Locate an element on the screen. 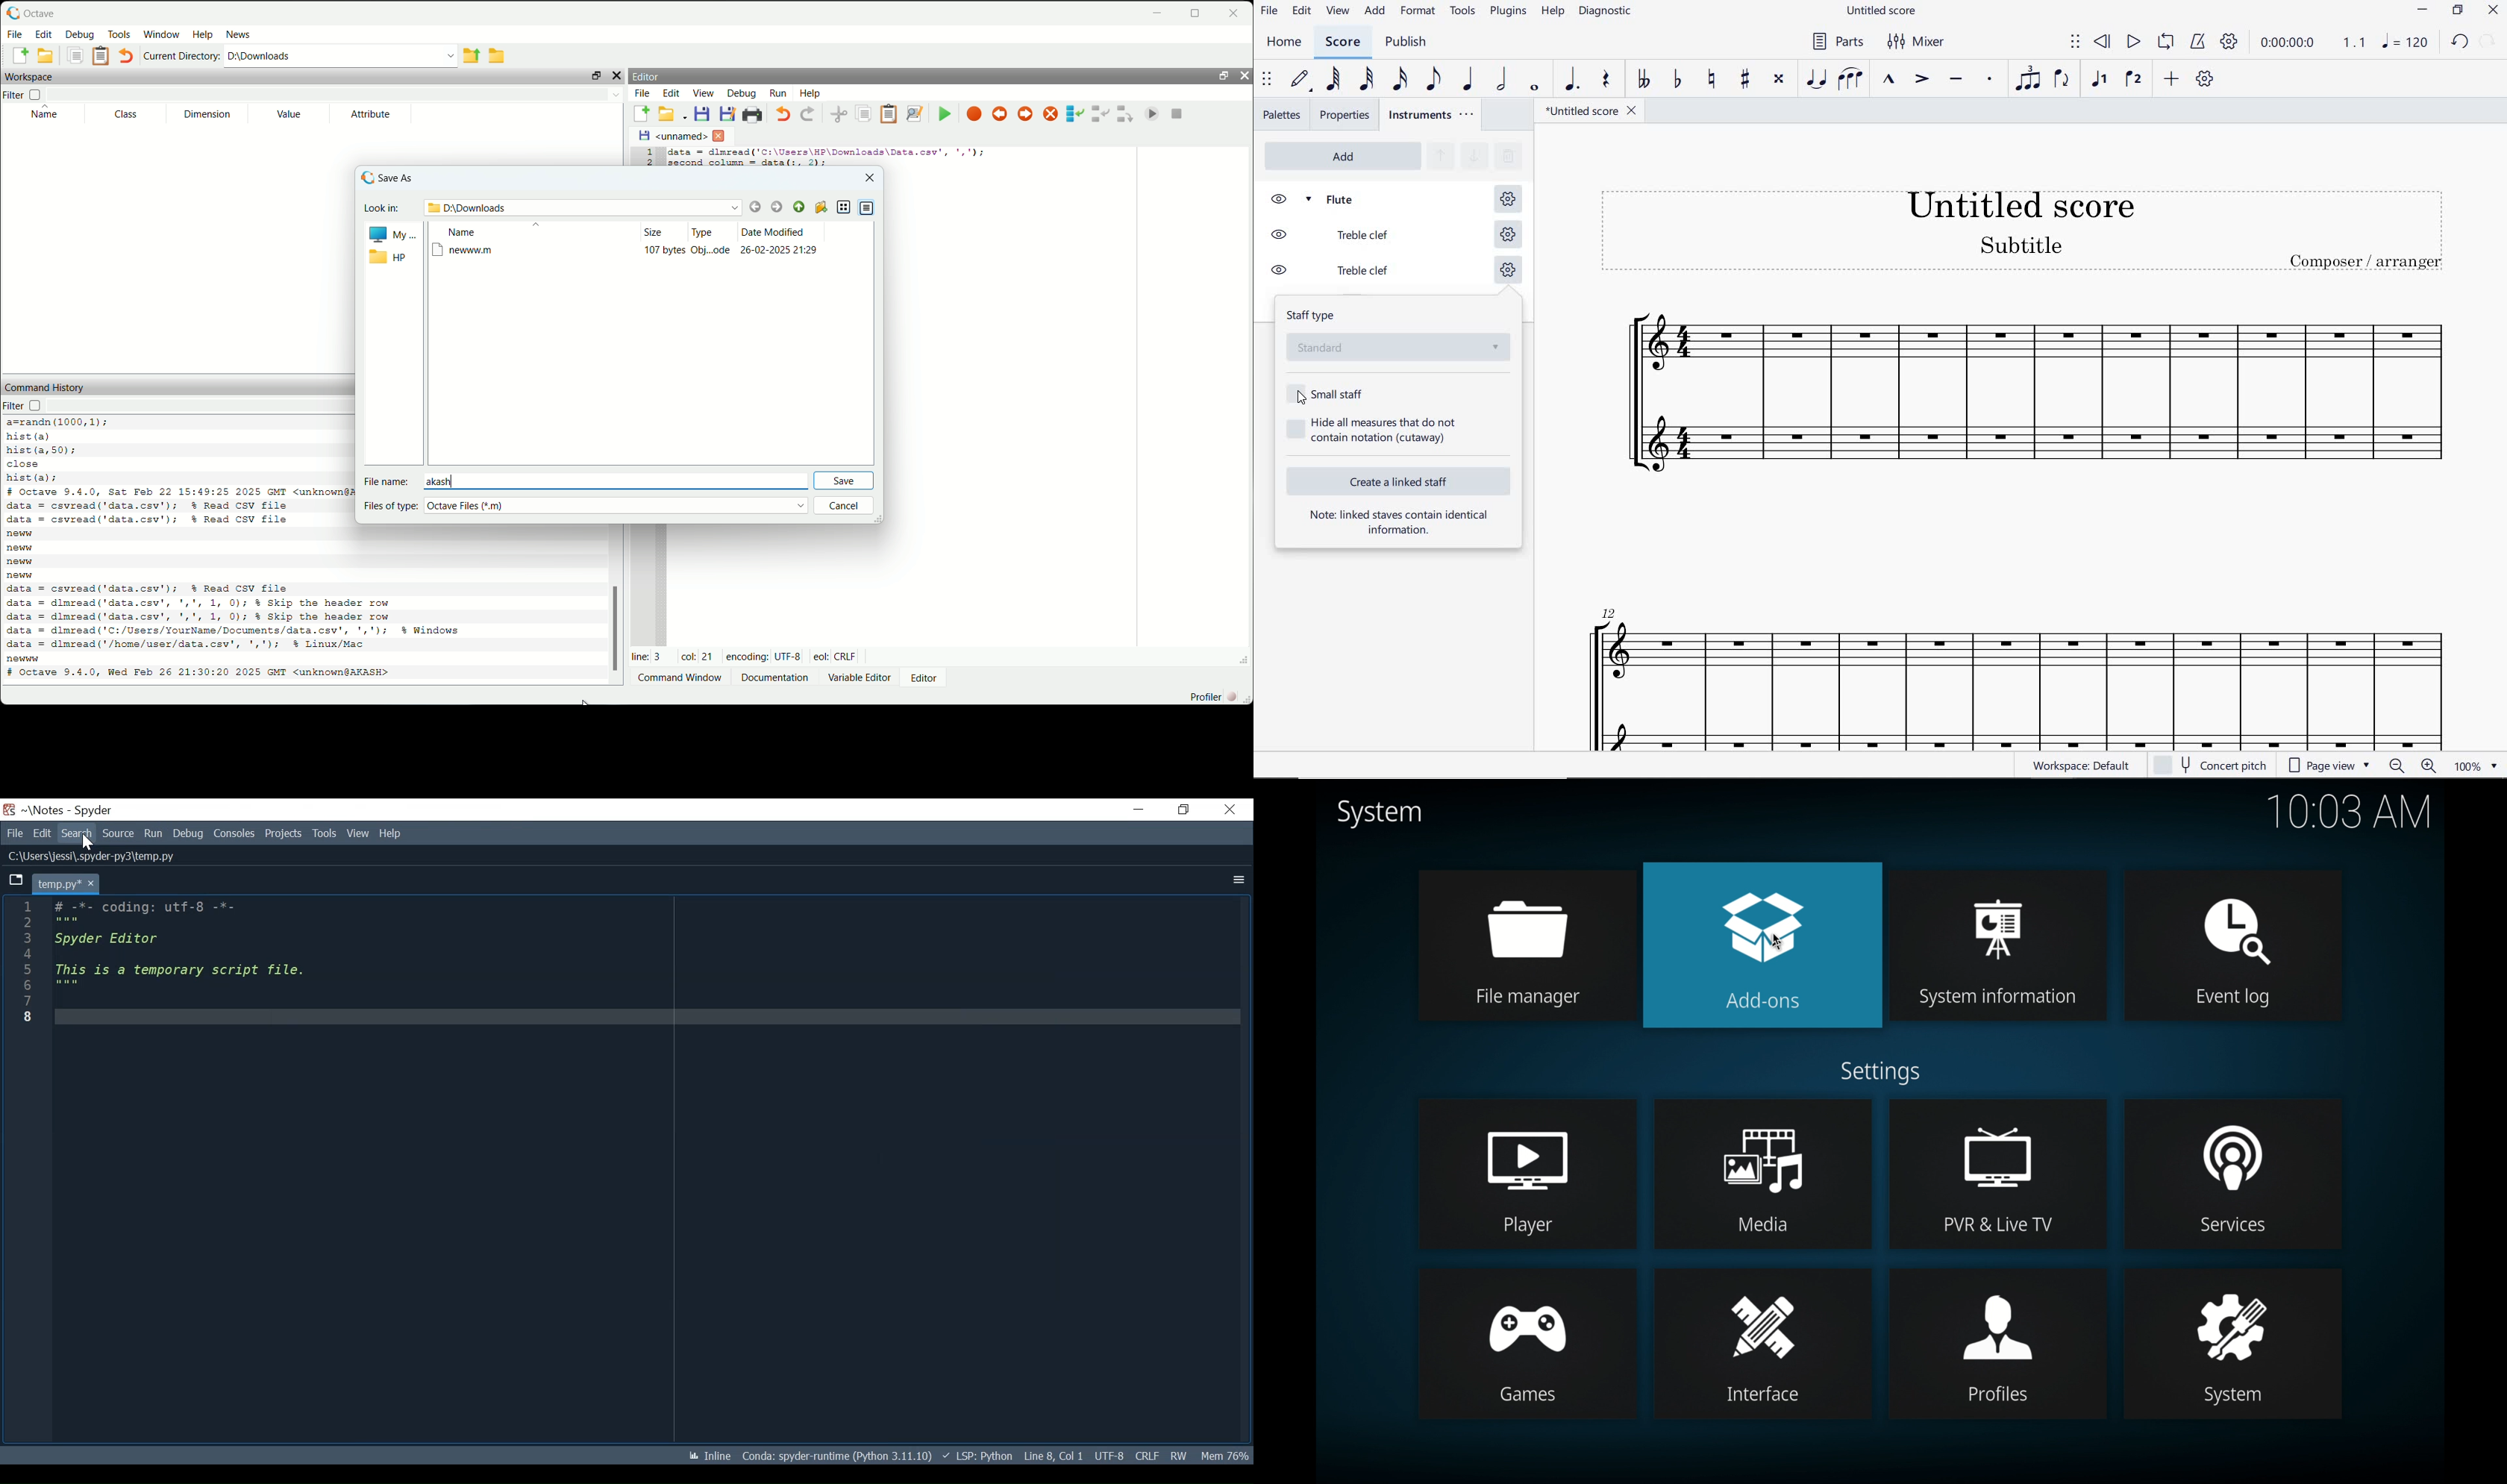 The height and width of the screenshot is (1484, 2520). copy is located at coordinates (866, 116).